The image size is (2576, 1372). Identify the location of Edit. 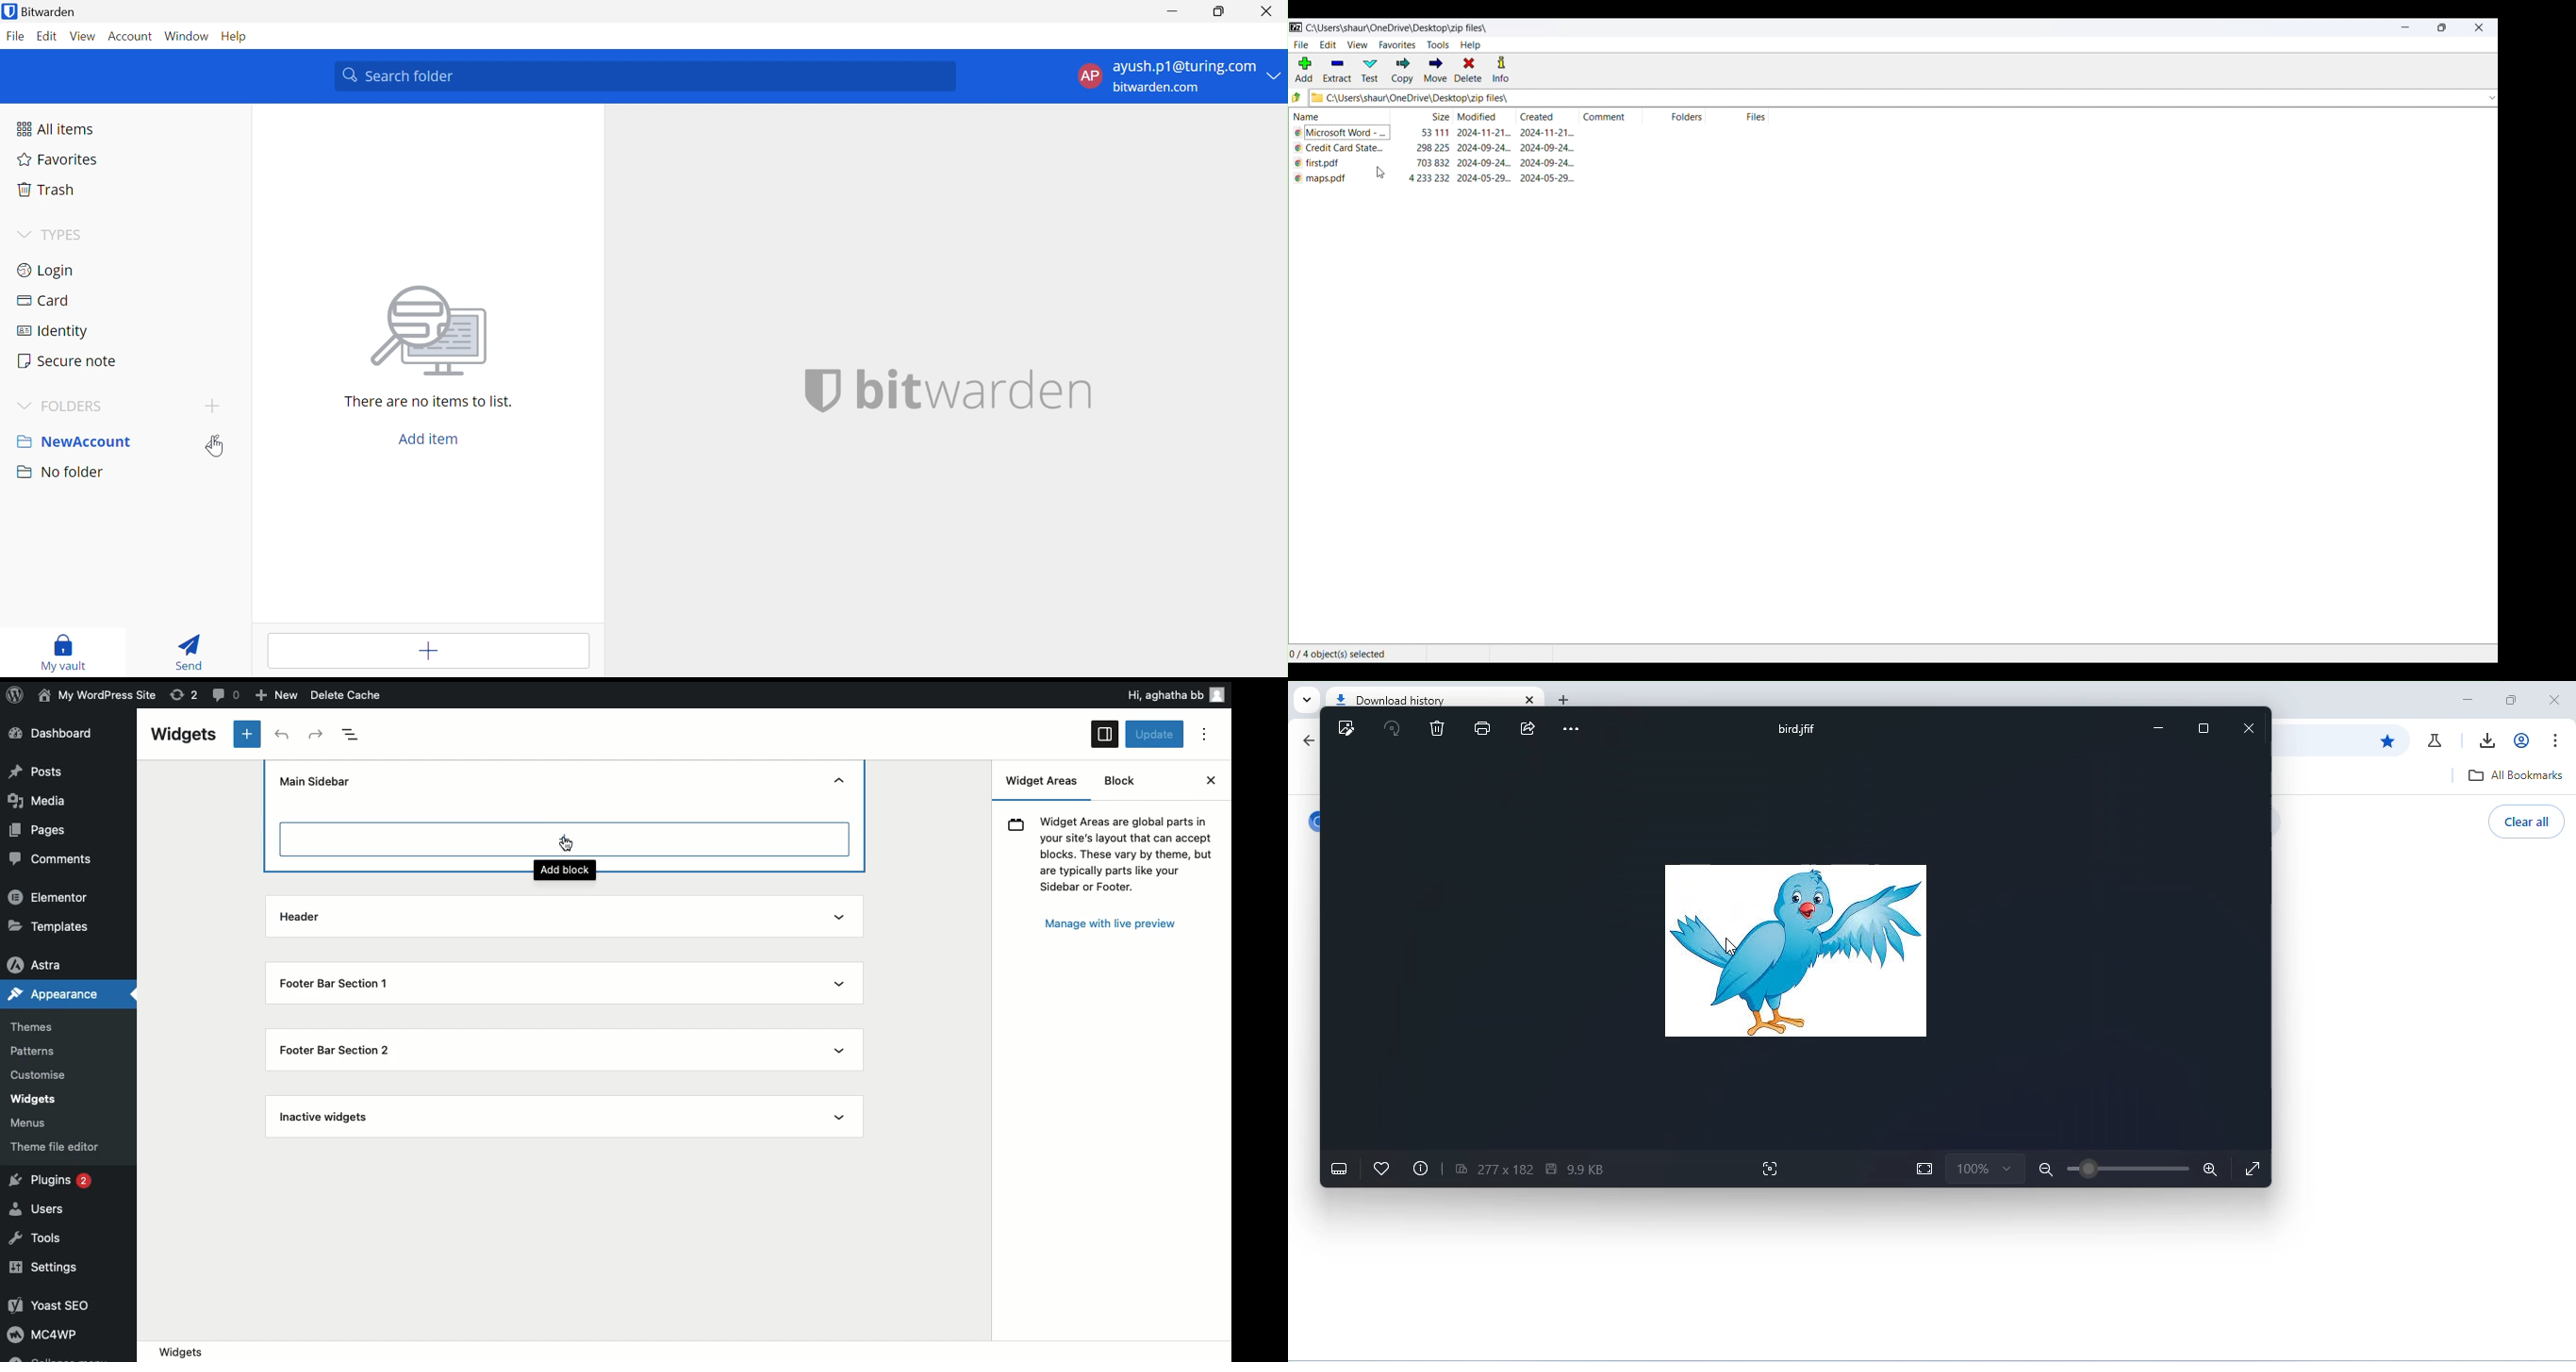
(218, 442).